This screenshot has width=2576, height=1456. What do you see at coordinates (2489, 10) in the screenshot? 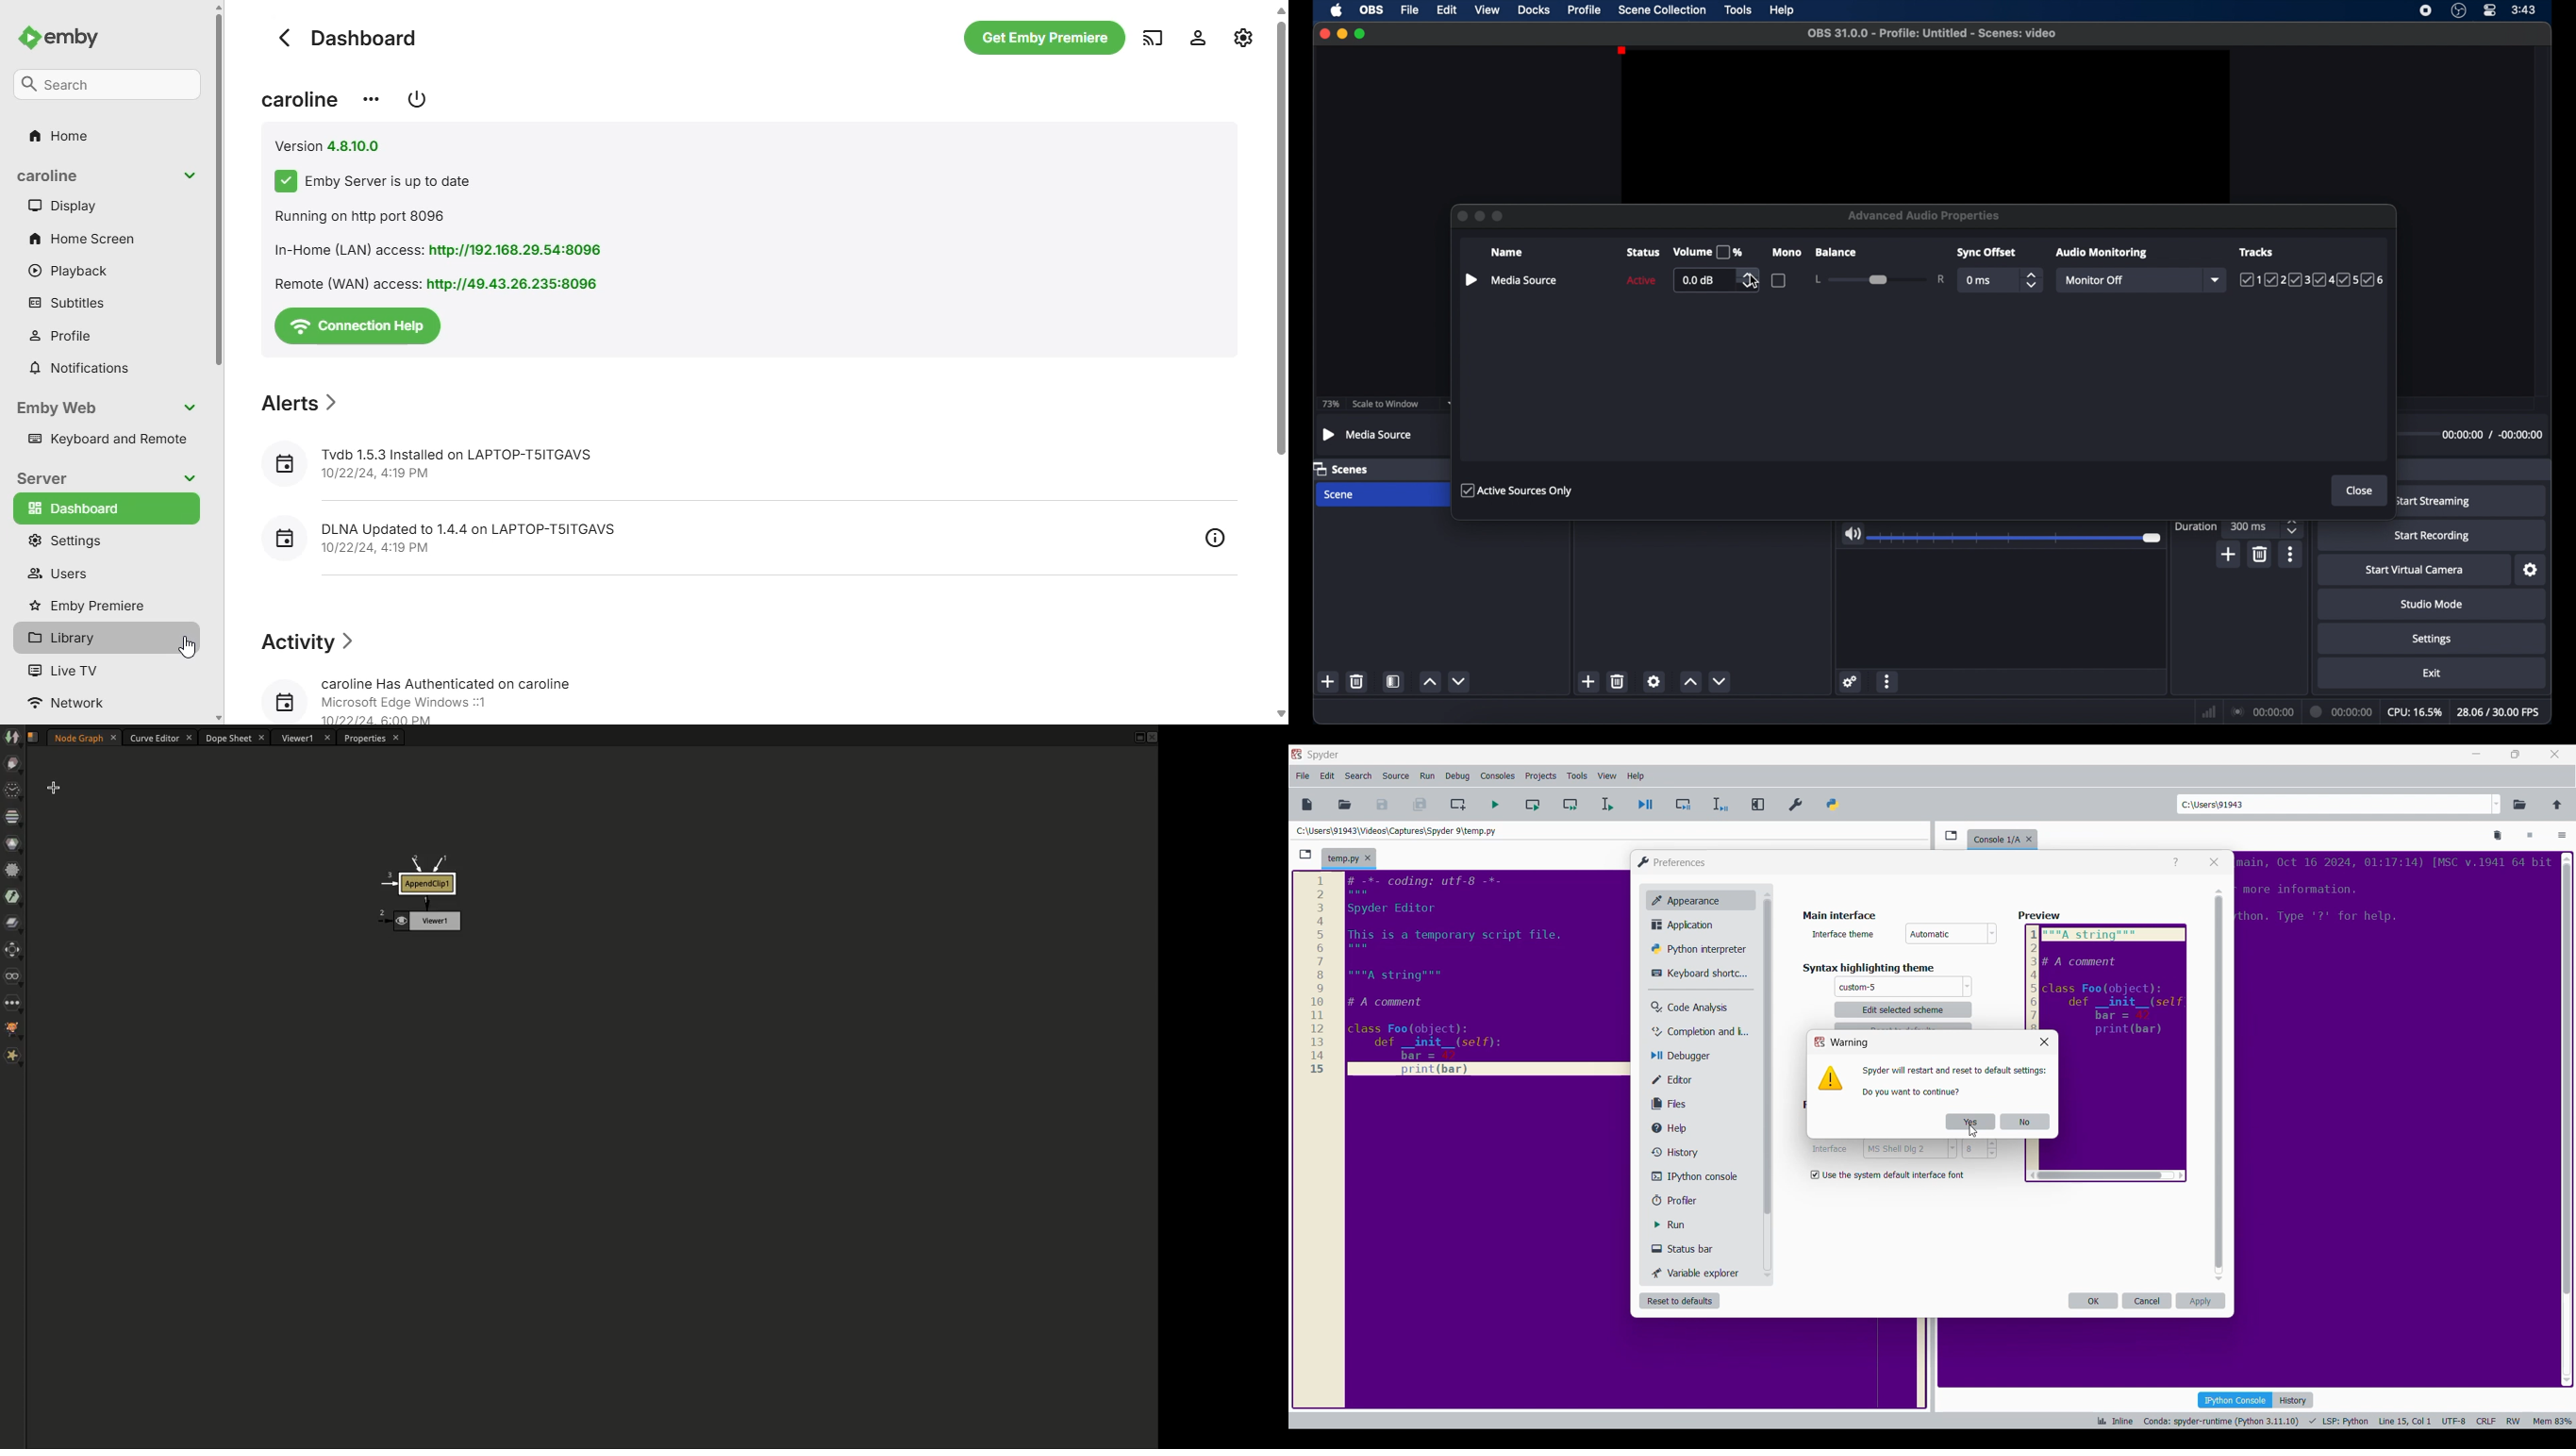
I see `control center` at bounding box center [2489, 10].